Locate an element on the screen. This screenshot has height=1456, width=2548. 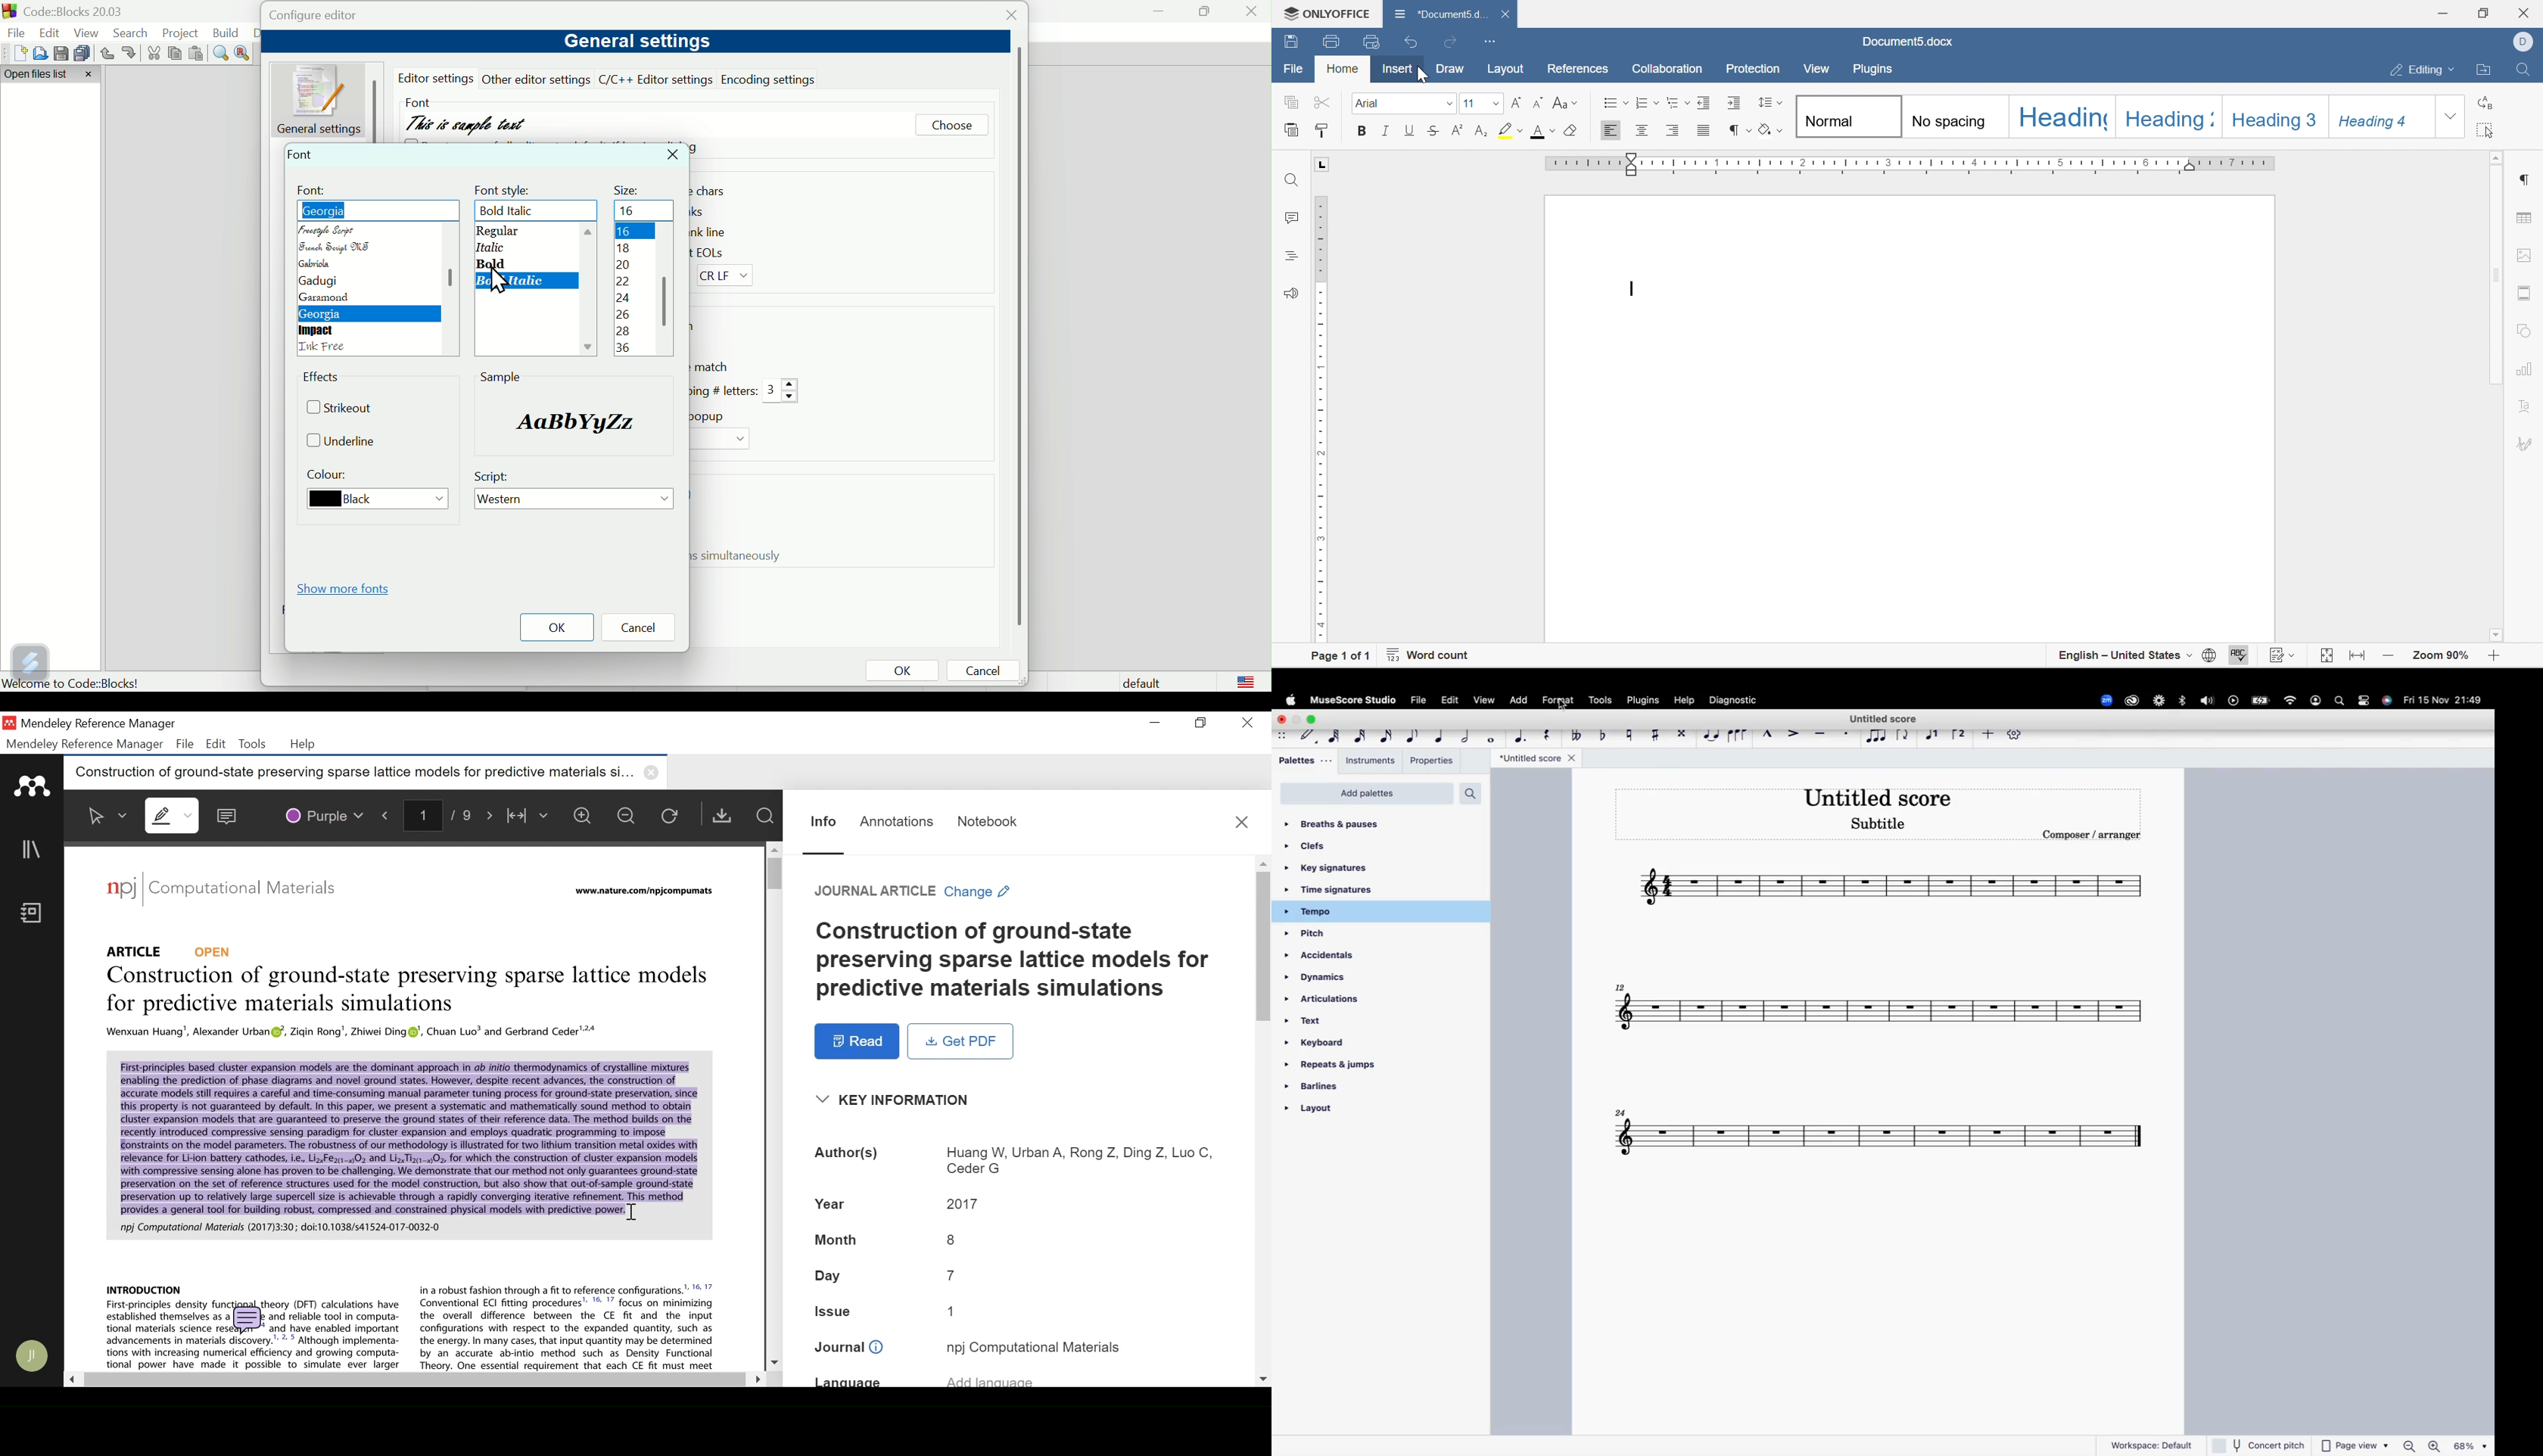
Help is located at coordinates (304, 745).